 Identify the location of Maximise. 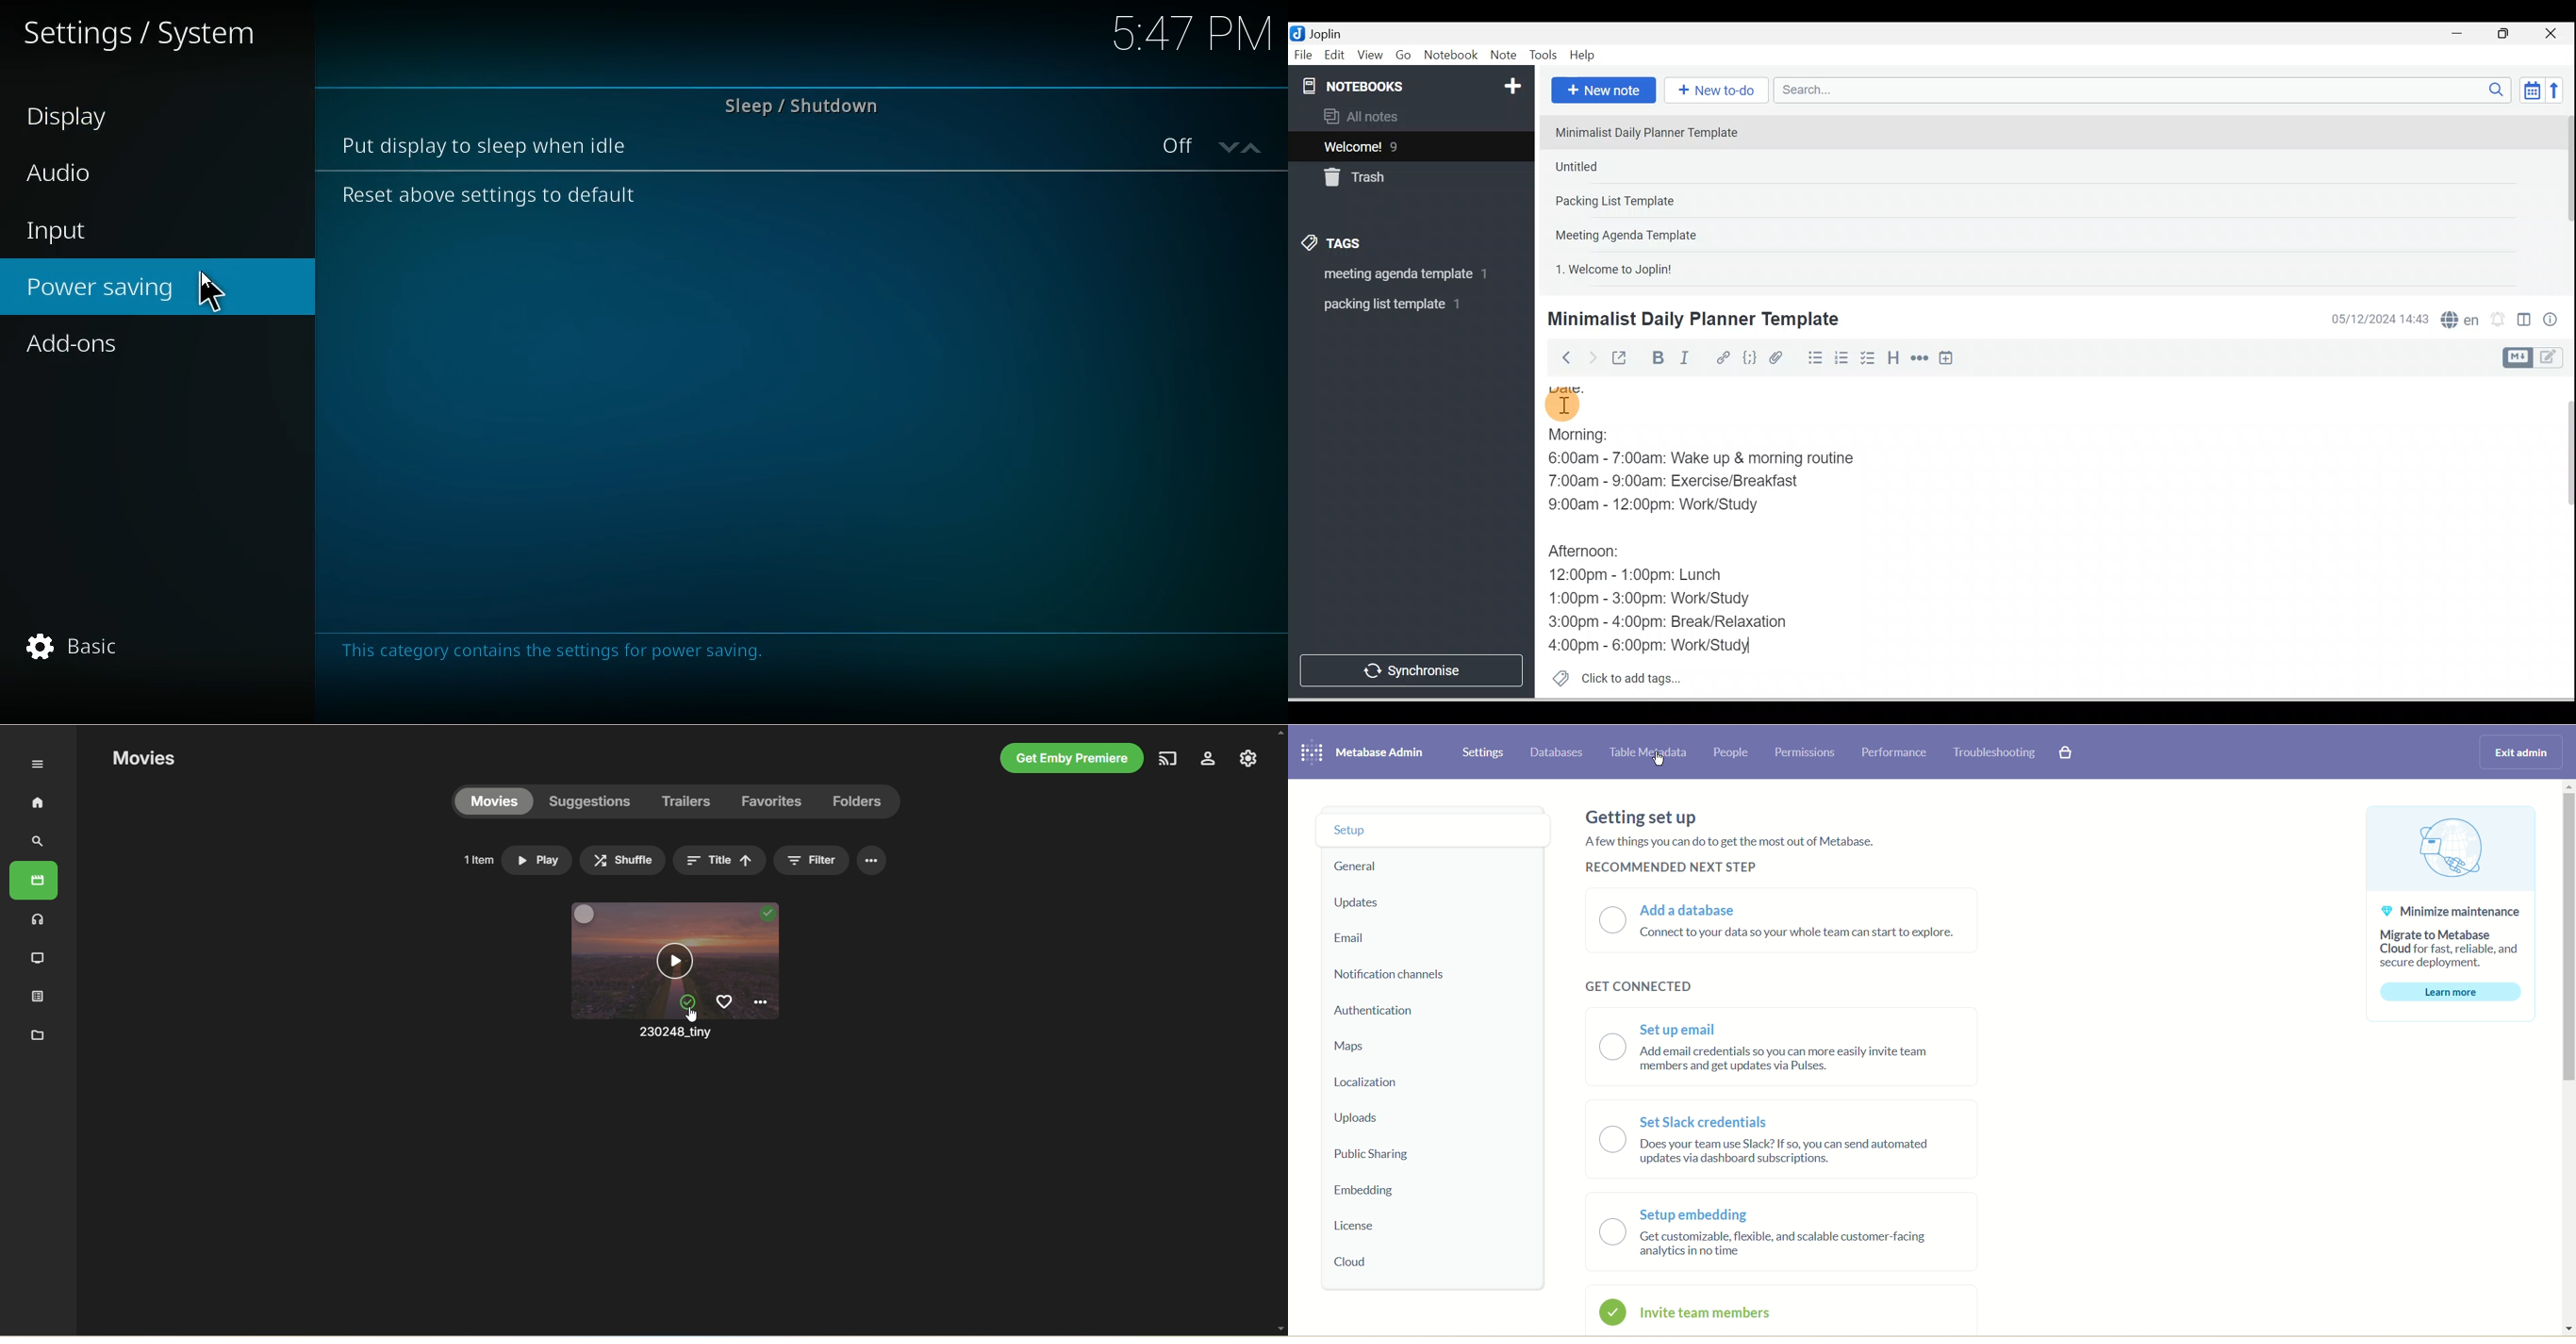
(2508, 34).